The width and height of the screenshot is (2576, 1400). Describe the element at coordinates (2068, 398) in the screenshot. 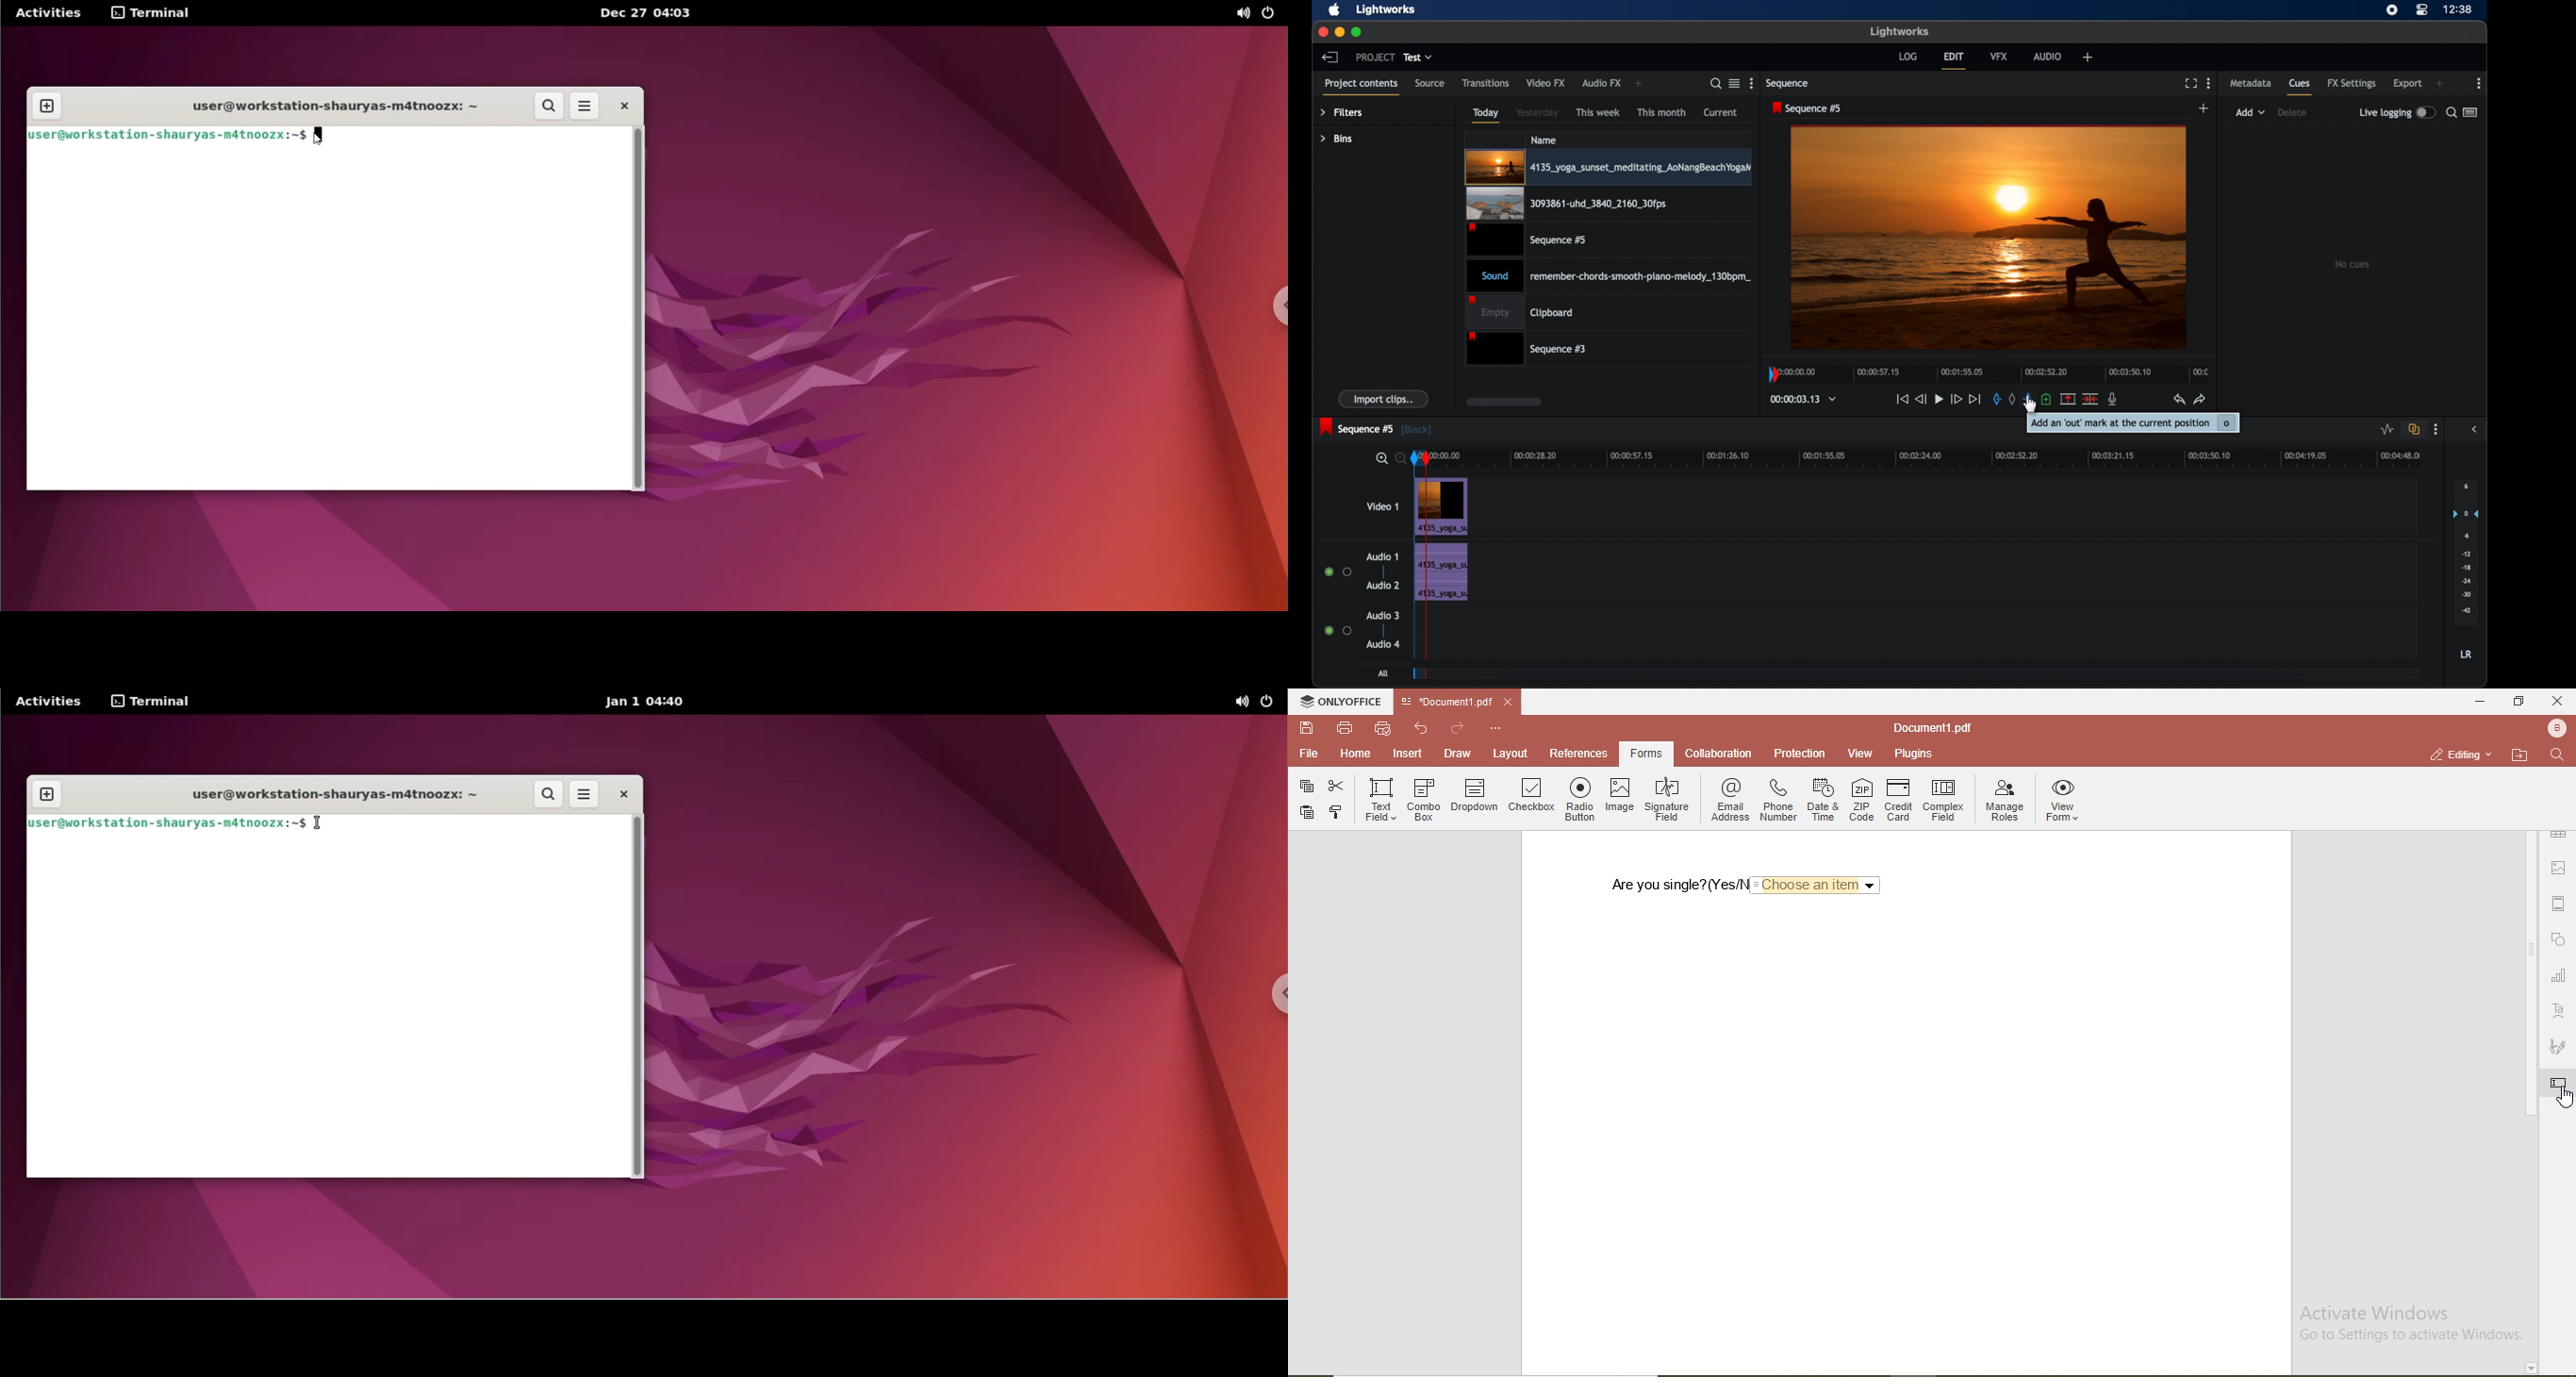

I see `` at that location.